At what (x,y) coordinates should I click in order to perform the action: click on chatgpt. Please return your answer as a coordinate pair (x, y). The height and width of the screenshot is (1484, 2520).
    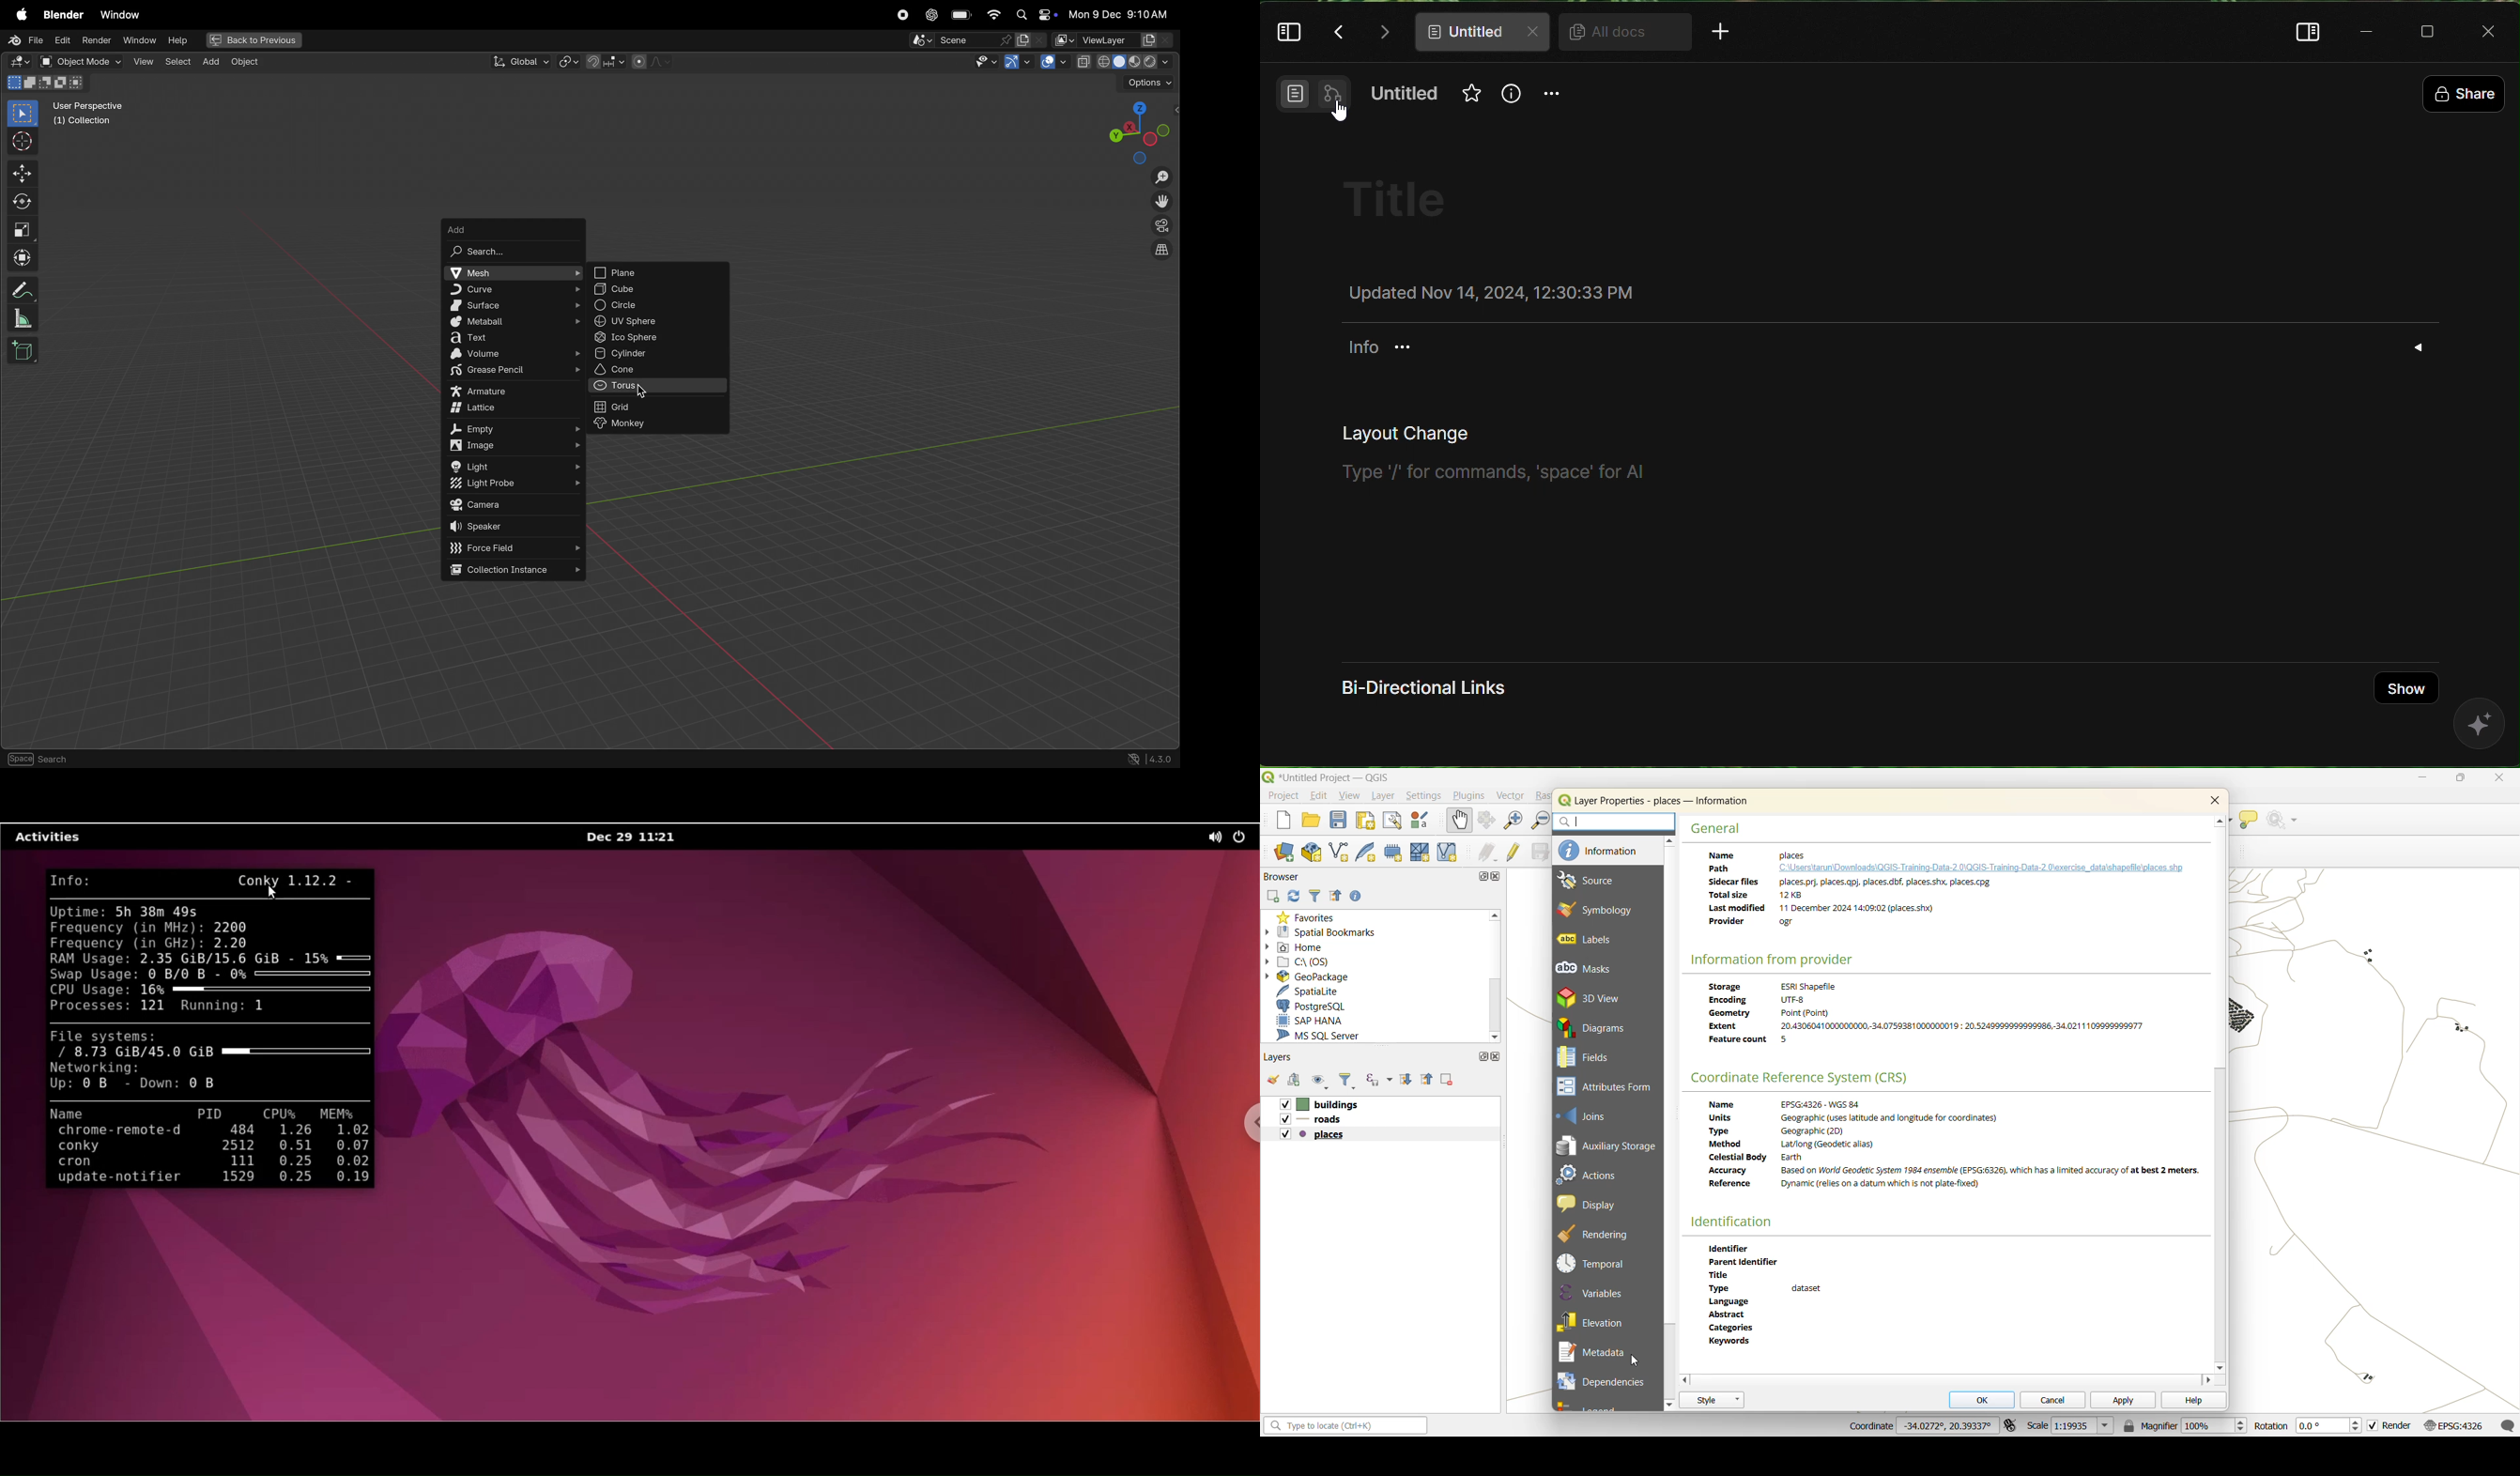
    Looking at the image, I should click on (931, 15).